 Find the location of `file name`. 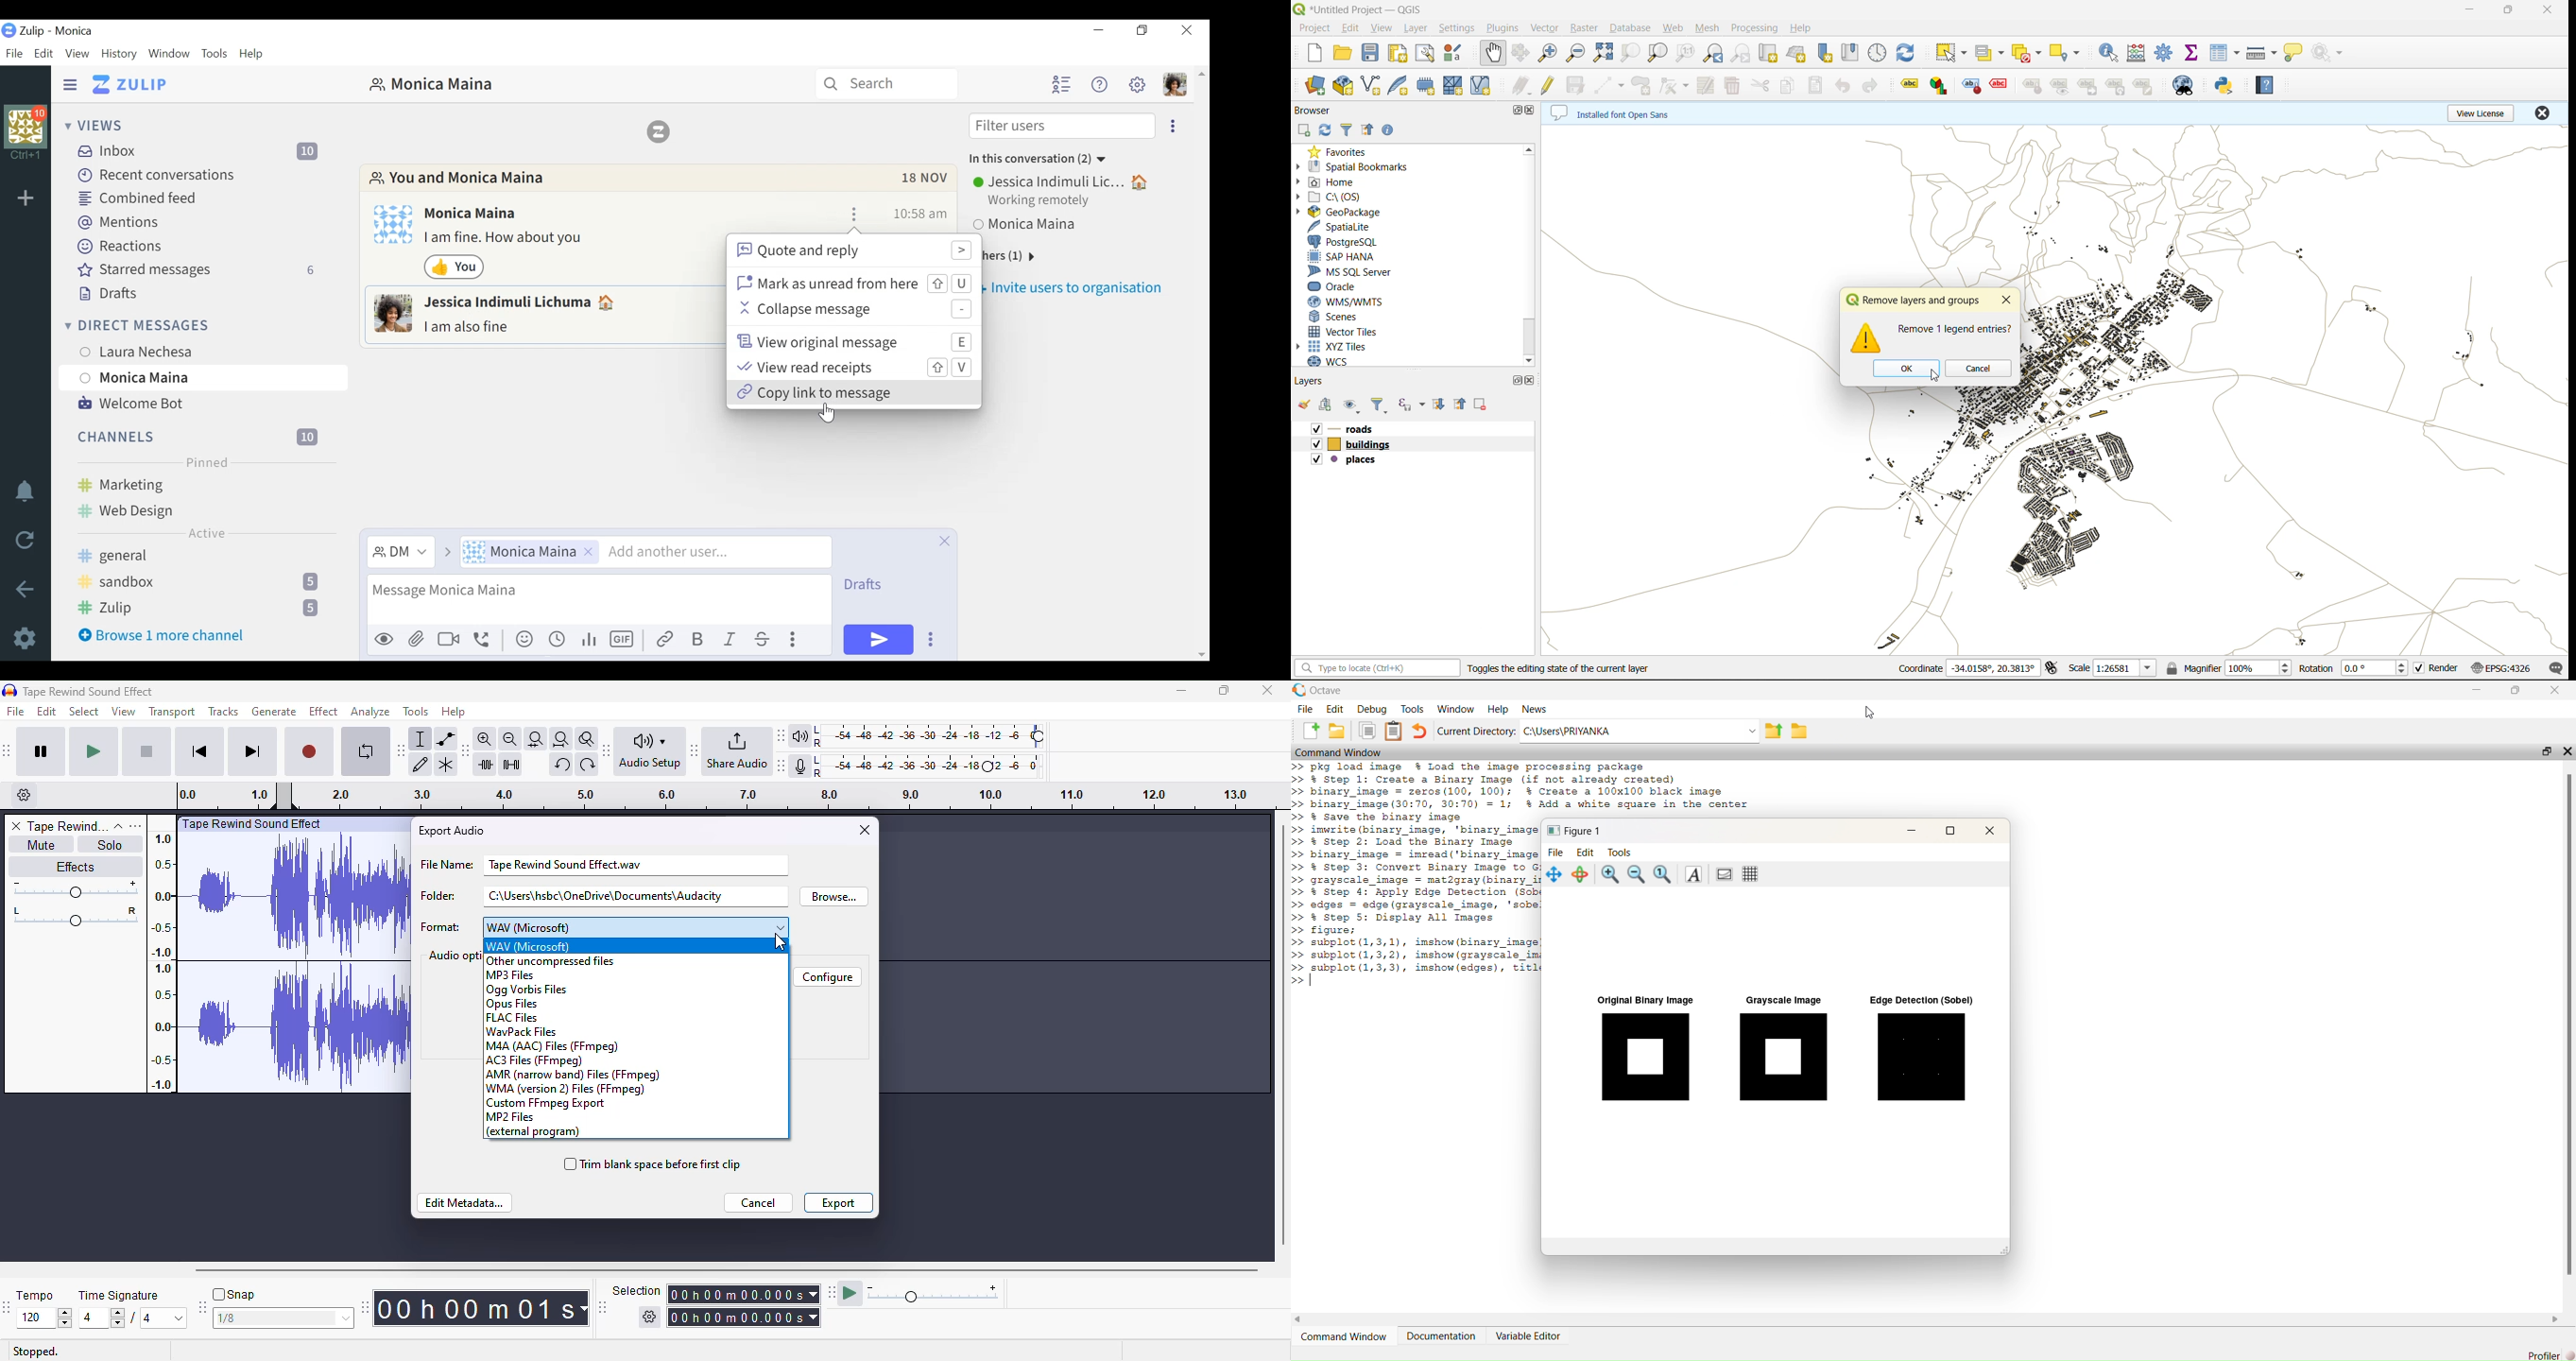

file name is located at coordinates (604, 865).